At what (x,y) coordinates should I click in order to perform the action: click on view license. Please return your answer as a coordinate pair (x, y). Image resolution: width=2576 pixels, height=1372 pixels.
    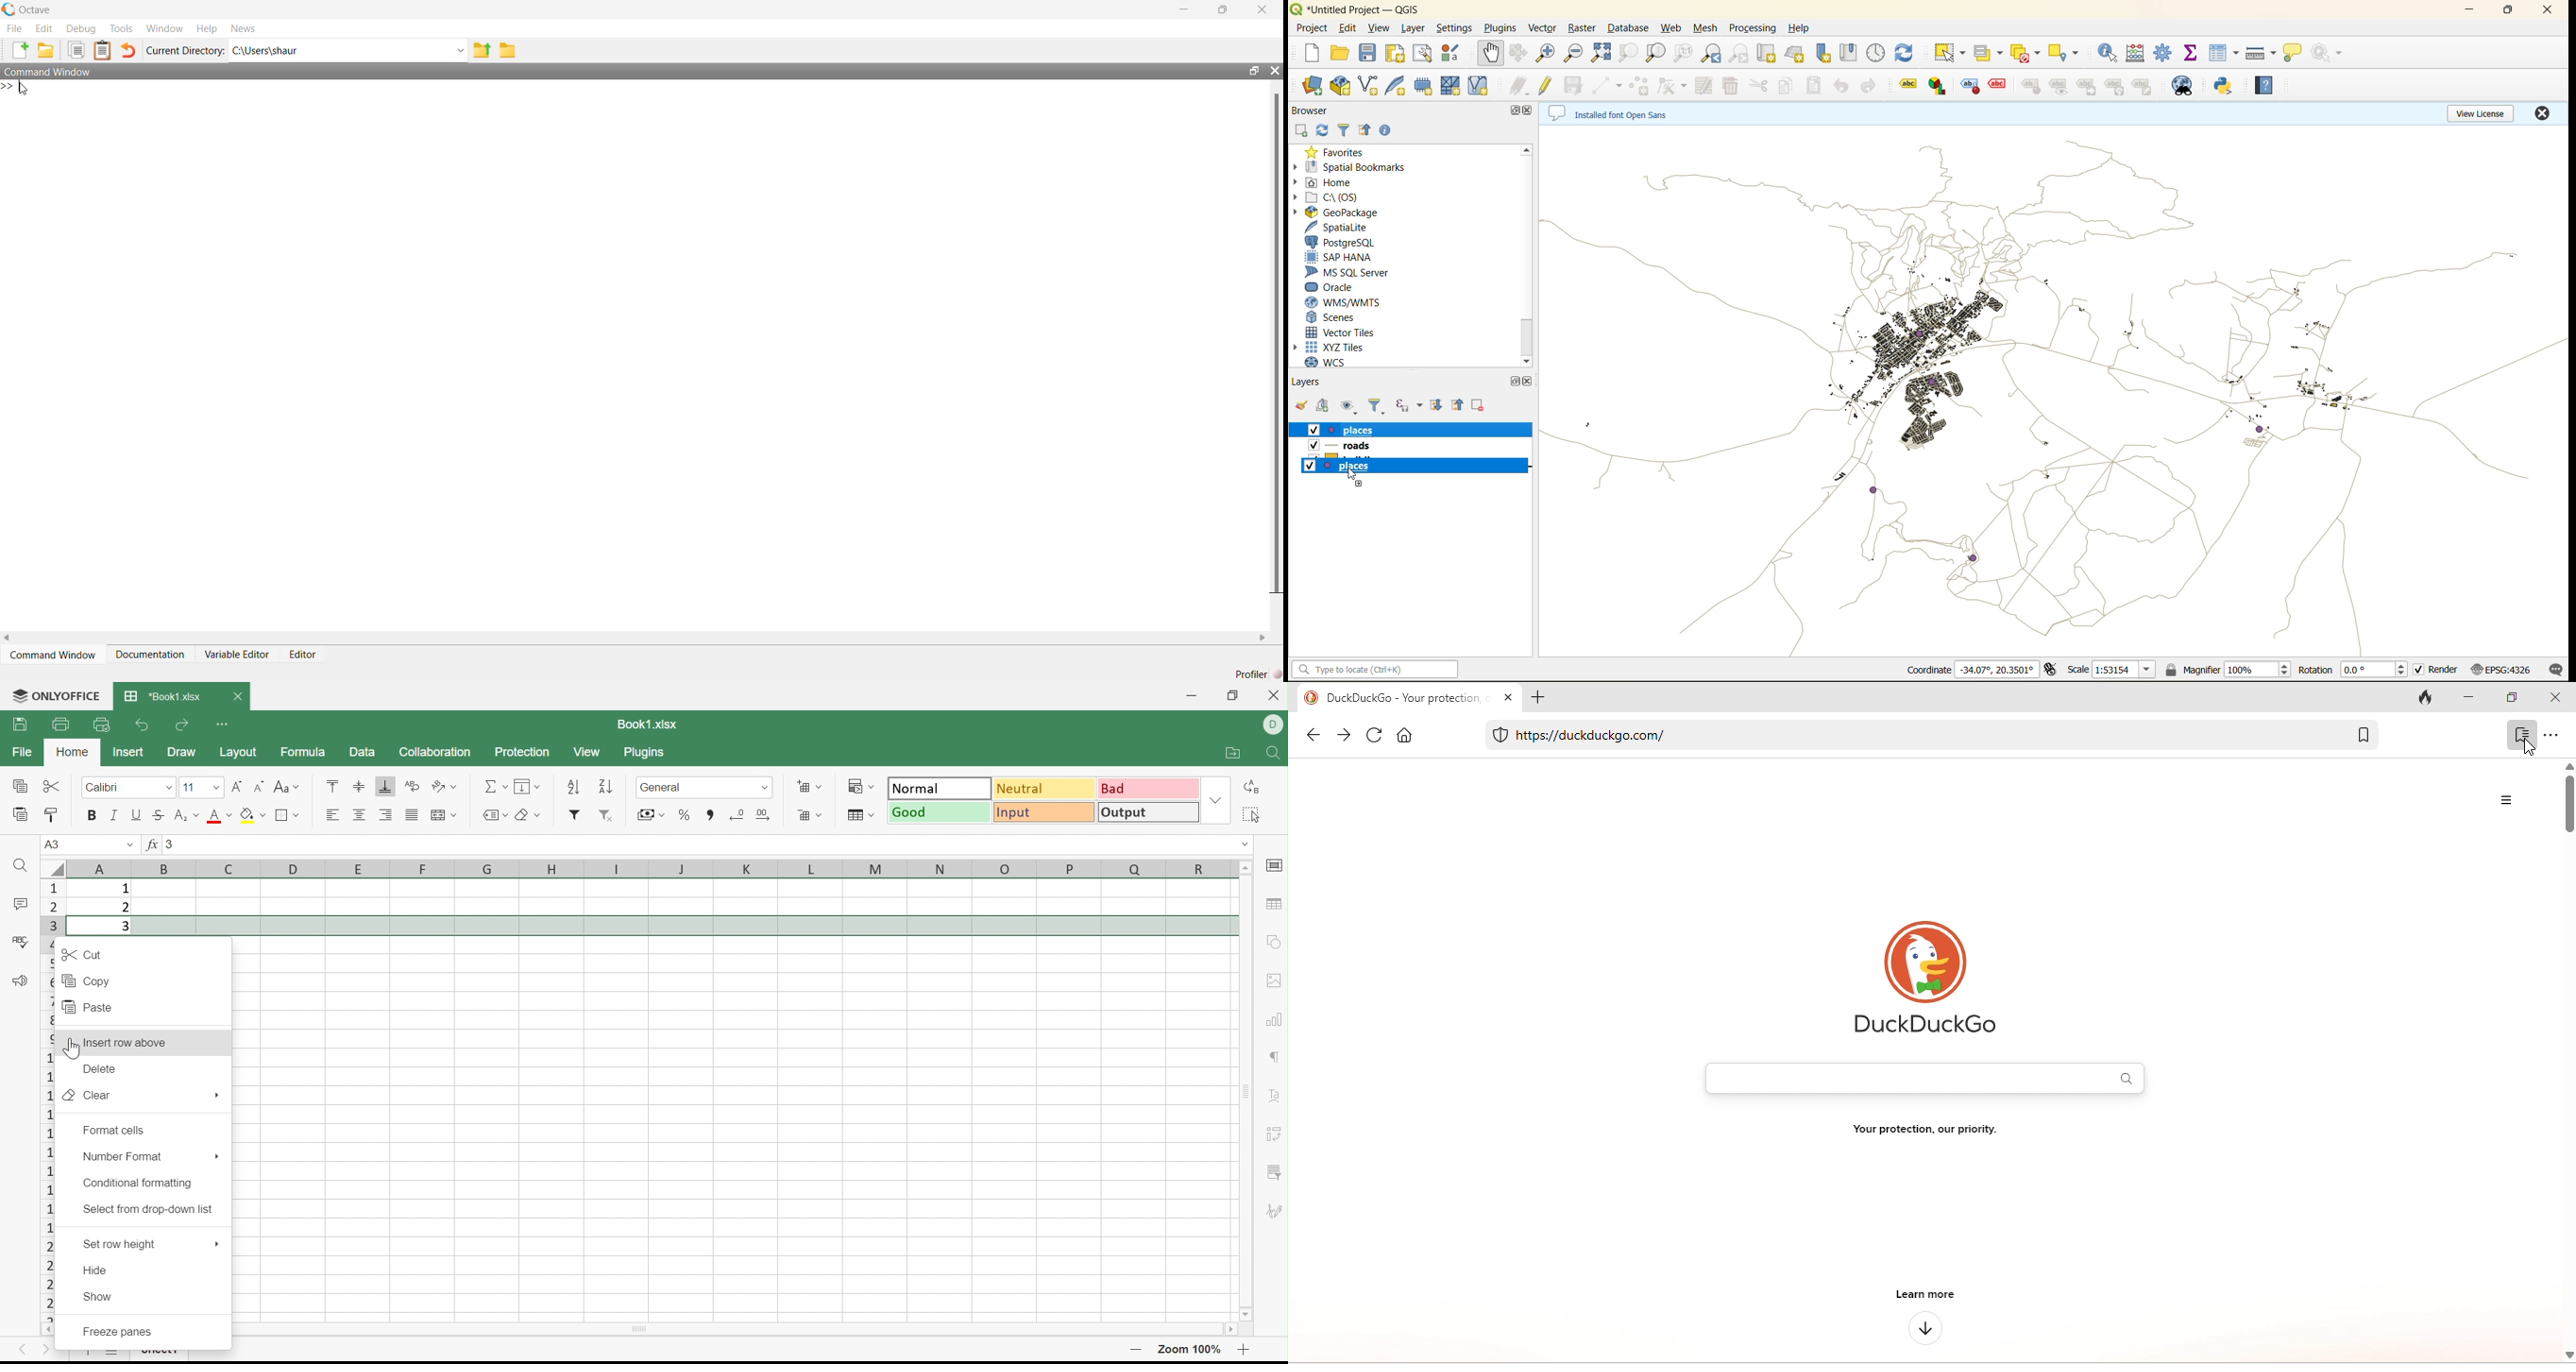
    Looking at the image, I should click on (2481, 114).